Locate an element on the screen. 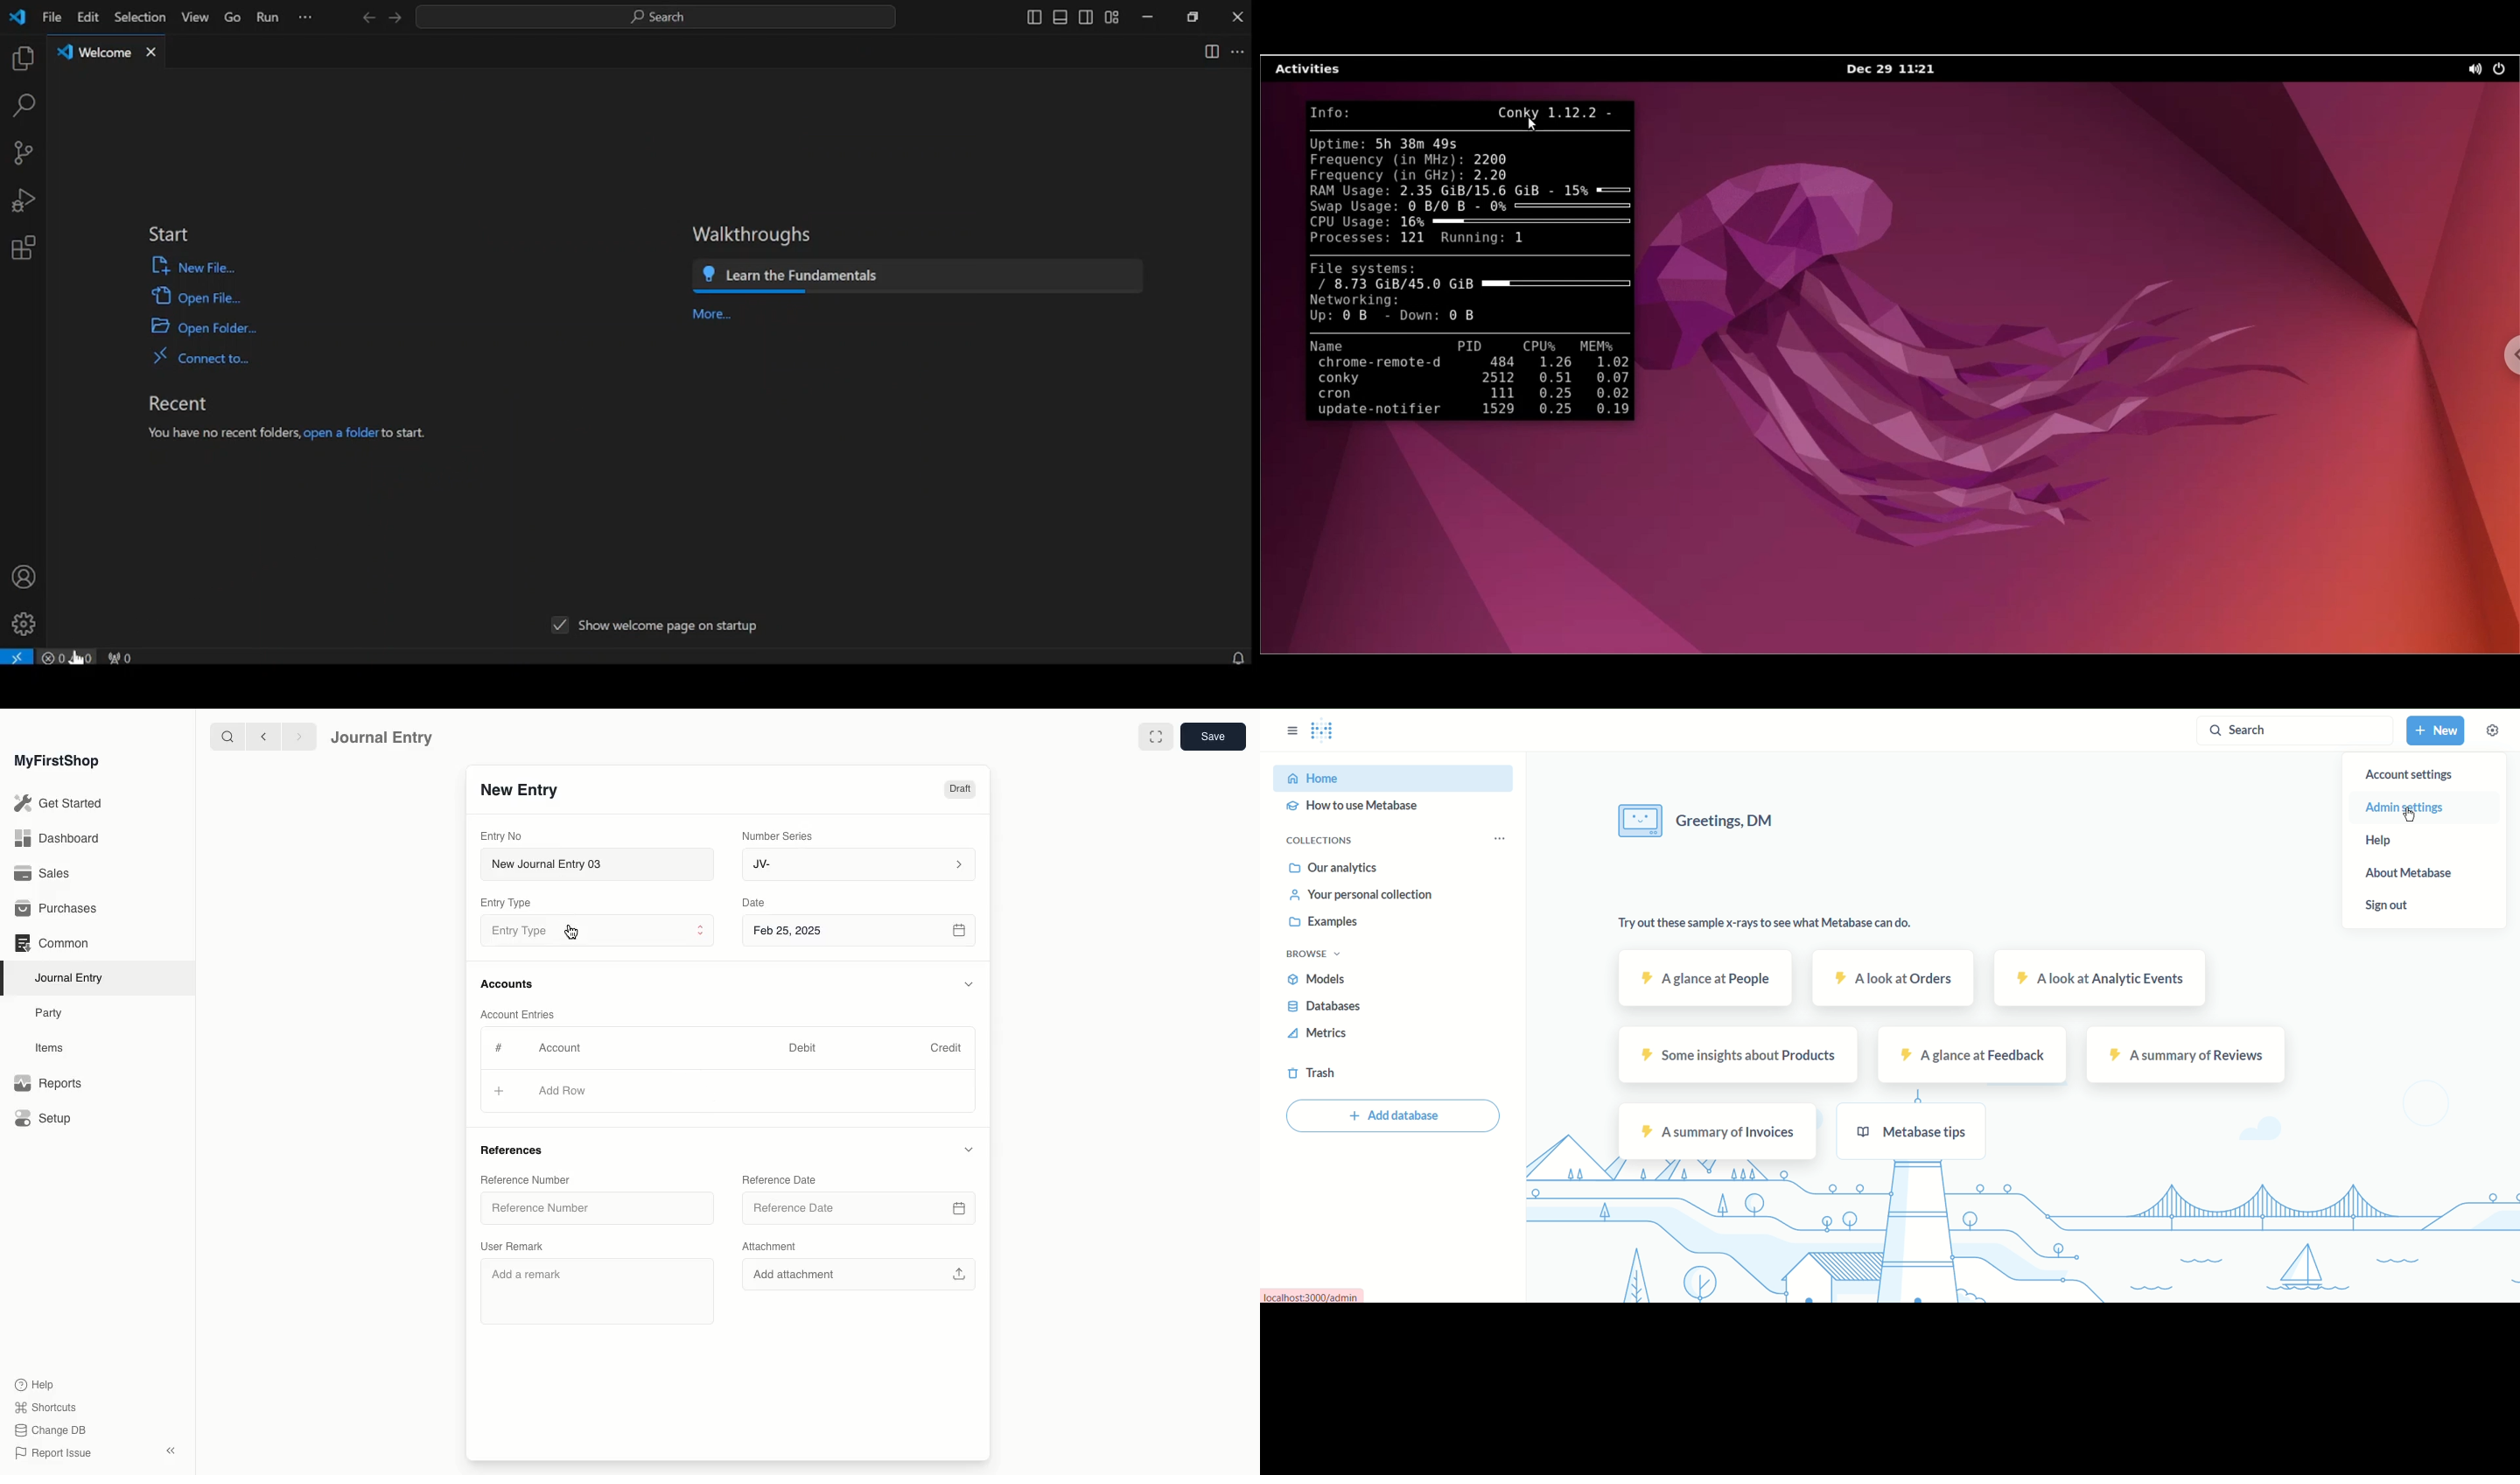 Image resolution: width=2520 pixels, height=1484 pixels. Feb 25, 2025 8 is located at coordinates (860, 930).